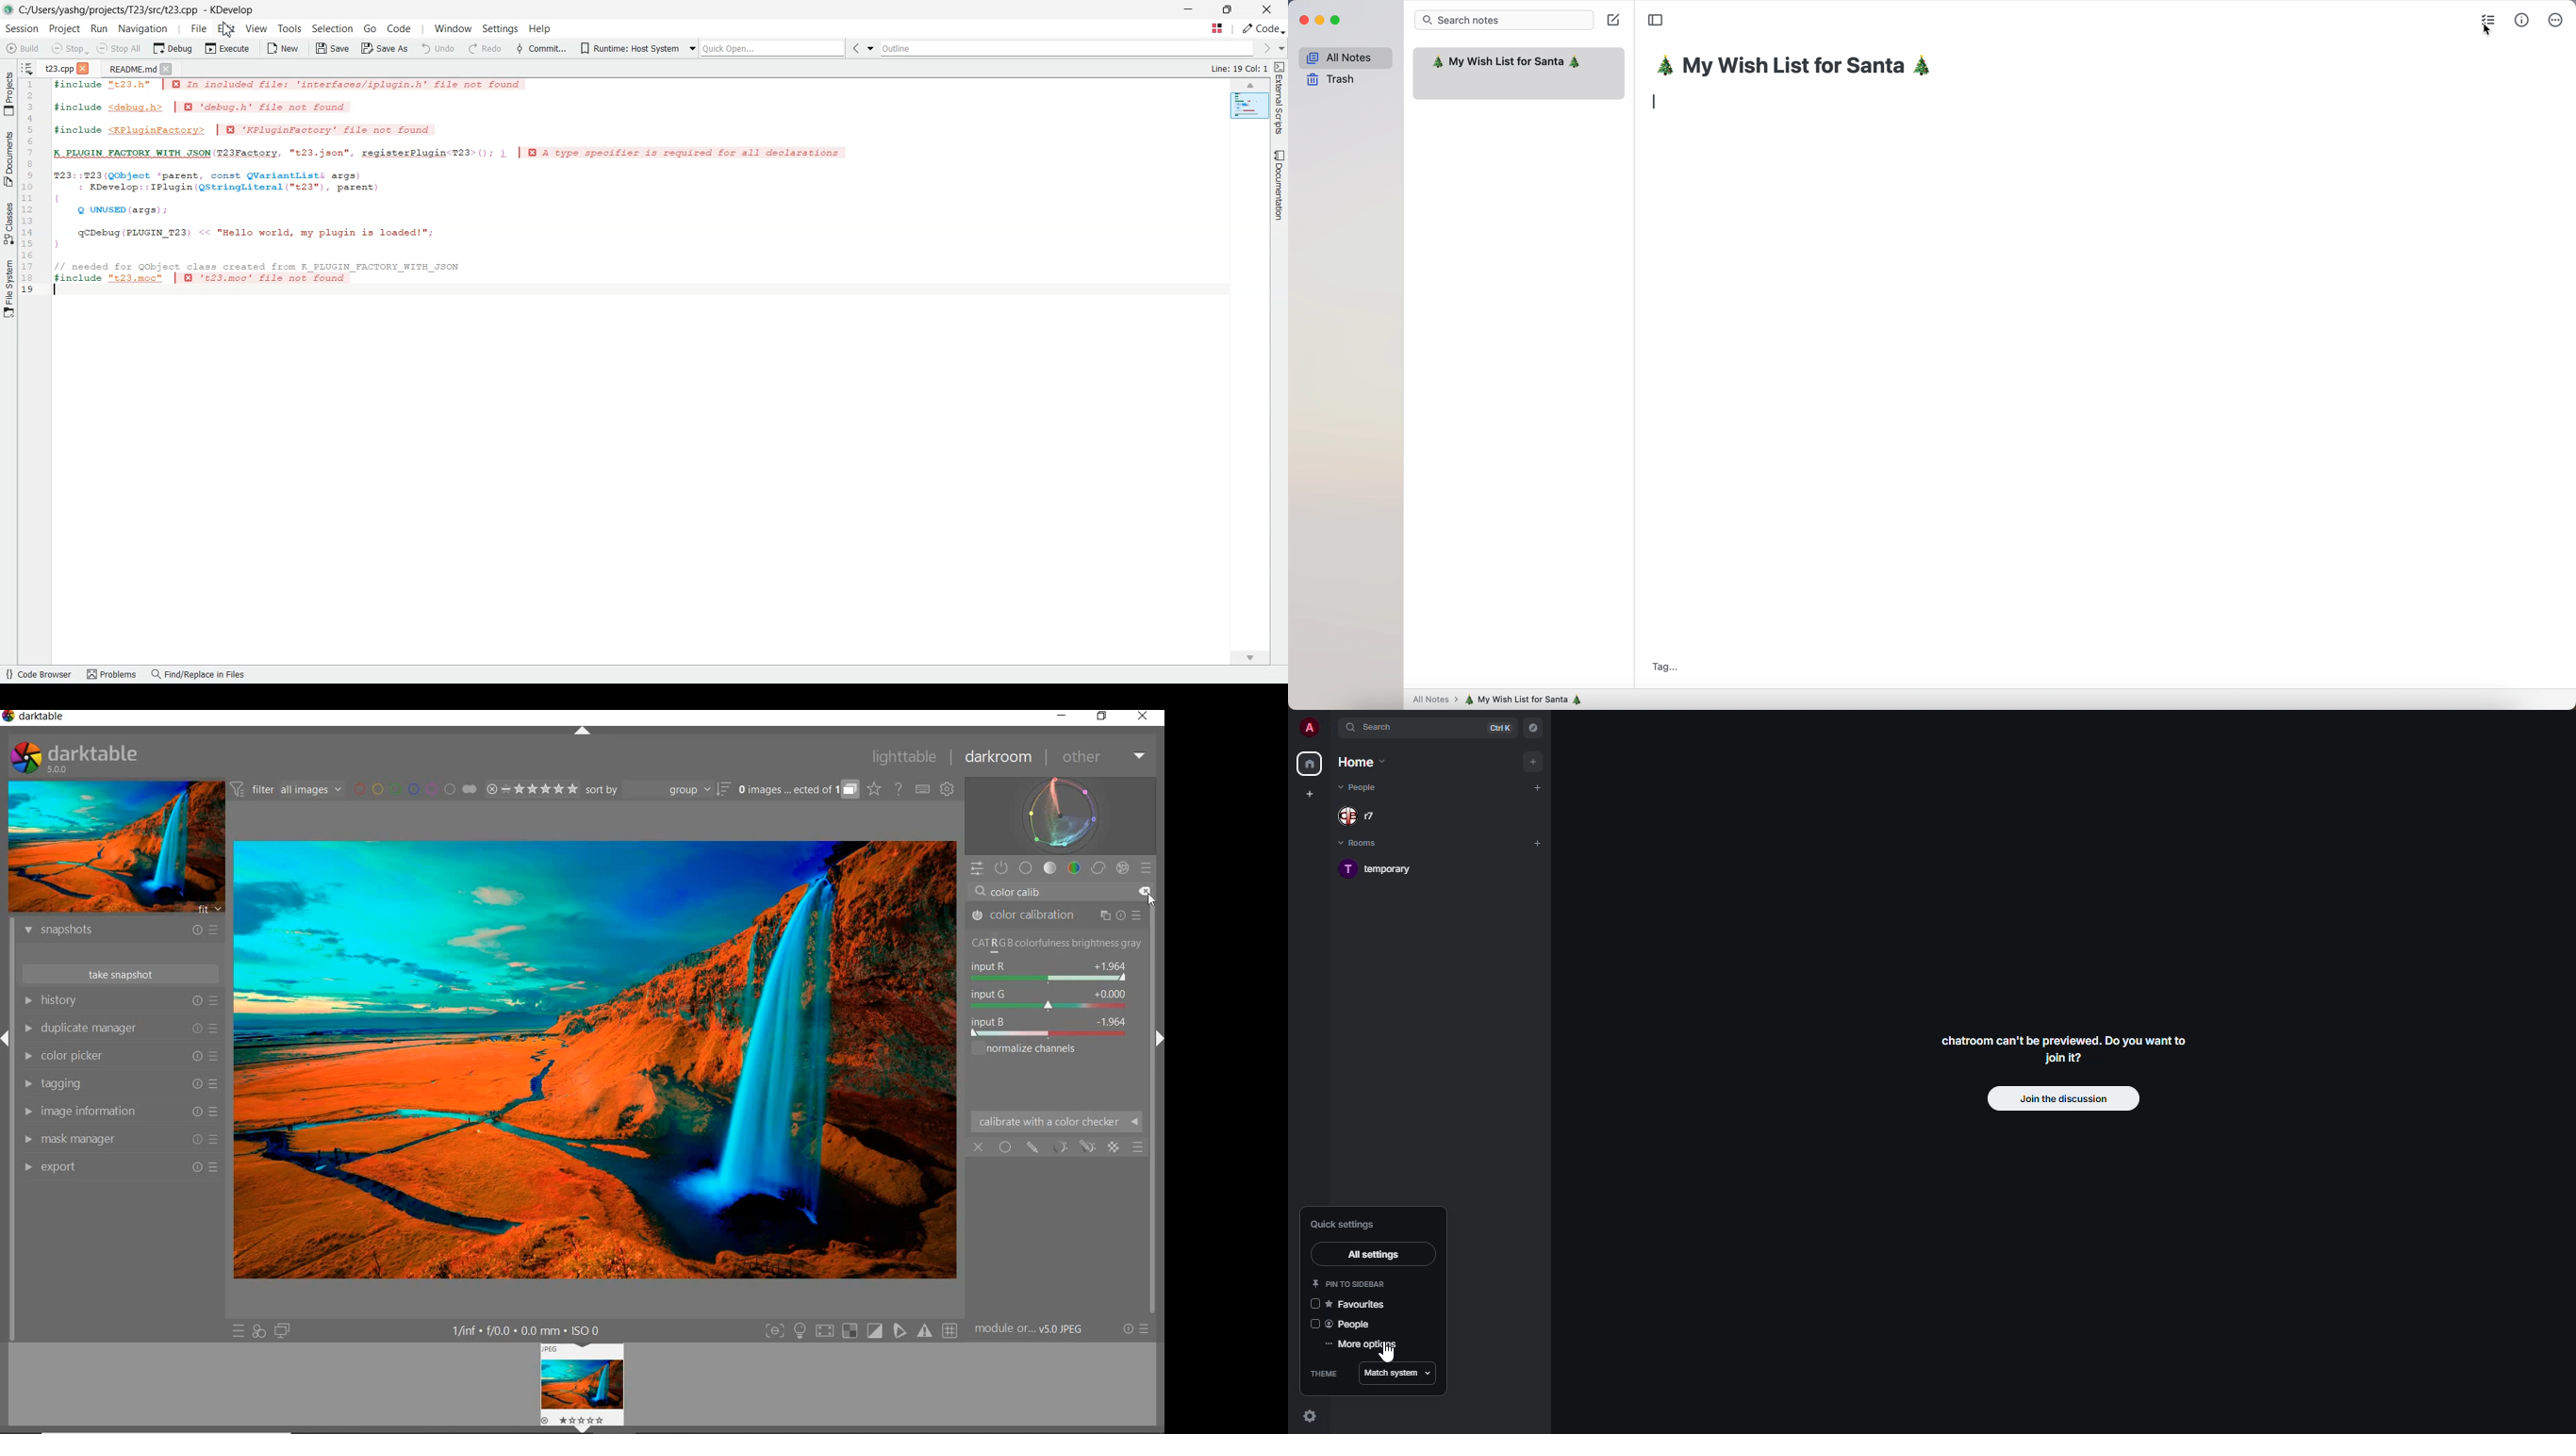 The image size is (2576, 1456). What do you see at coordinates (1311, 763) in the screenshot?
I see `home` at bounding box center [1311, 763].